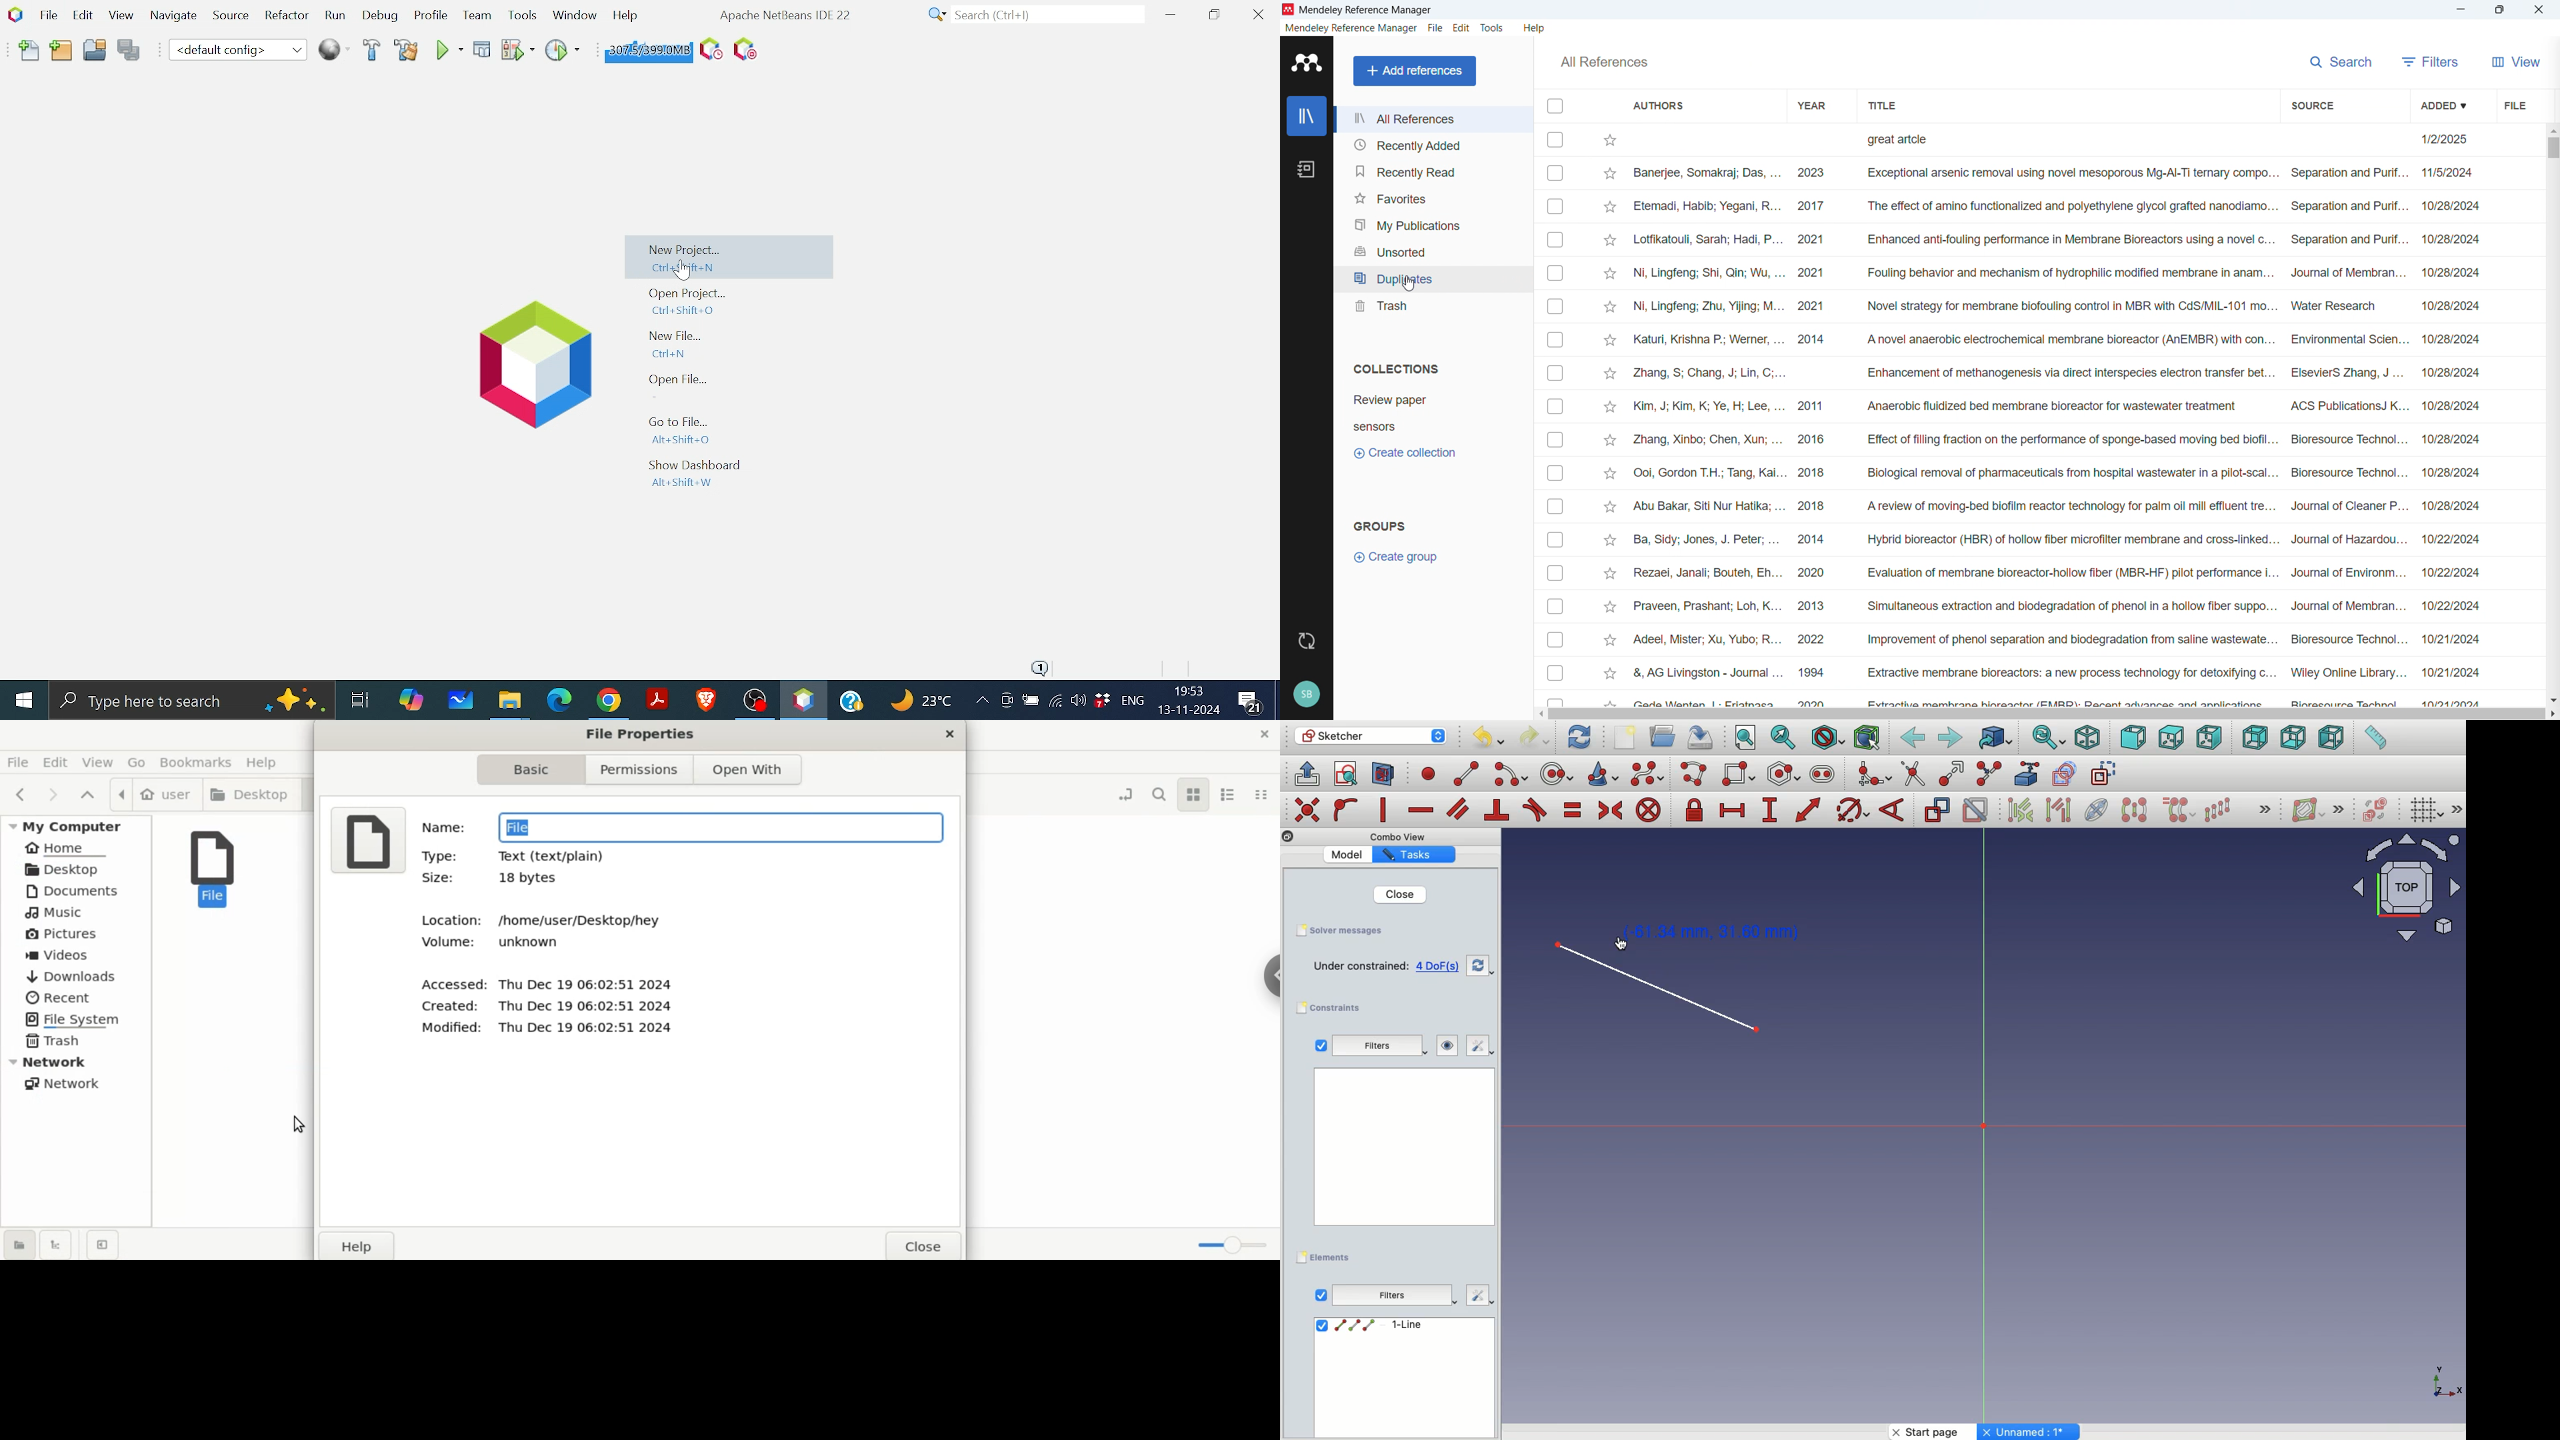 Image resolution: width=2576 pixels, height=1456 pixels. I want to click on Build project, so click(370, 51).